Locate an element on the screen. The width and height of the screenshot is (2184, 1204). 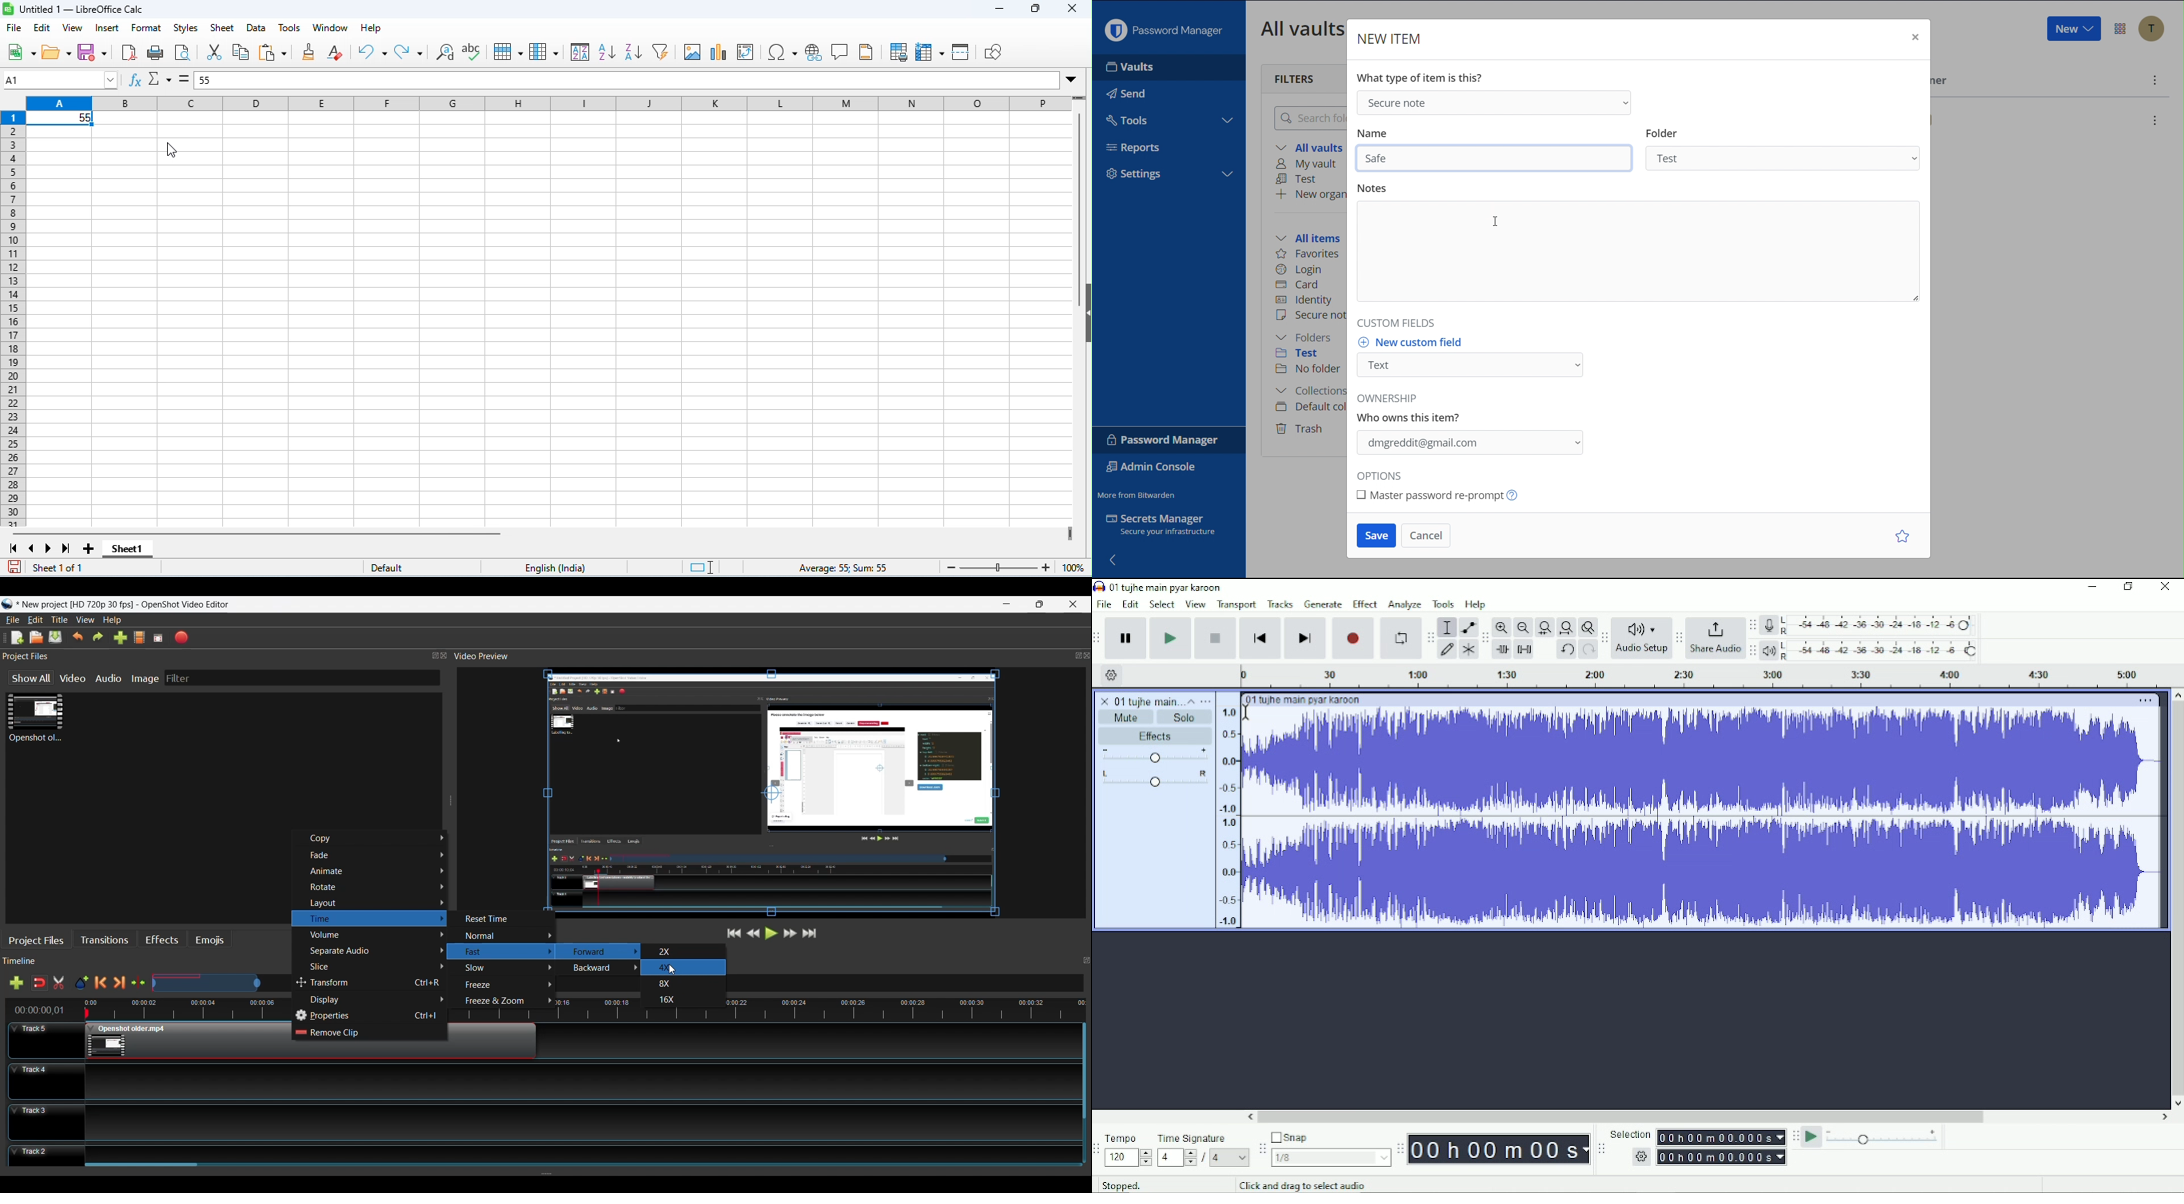
Generate is located at coordinates (1323, 604).